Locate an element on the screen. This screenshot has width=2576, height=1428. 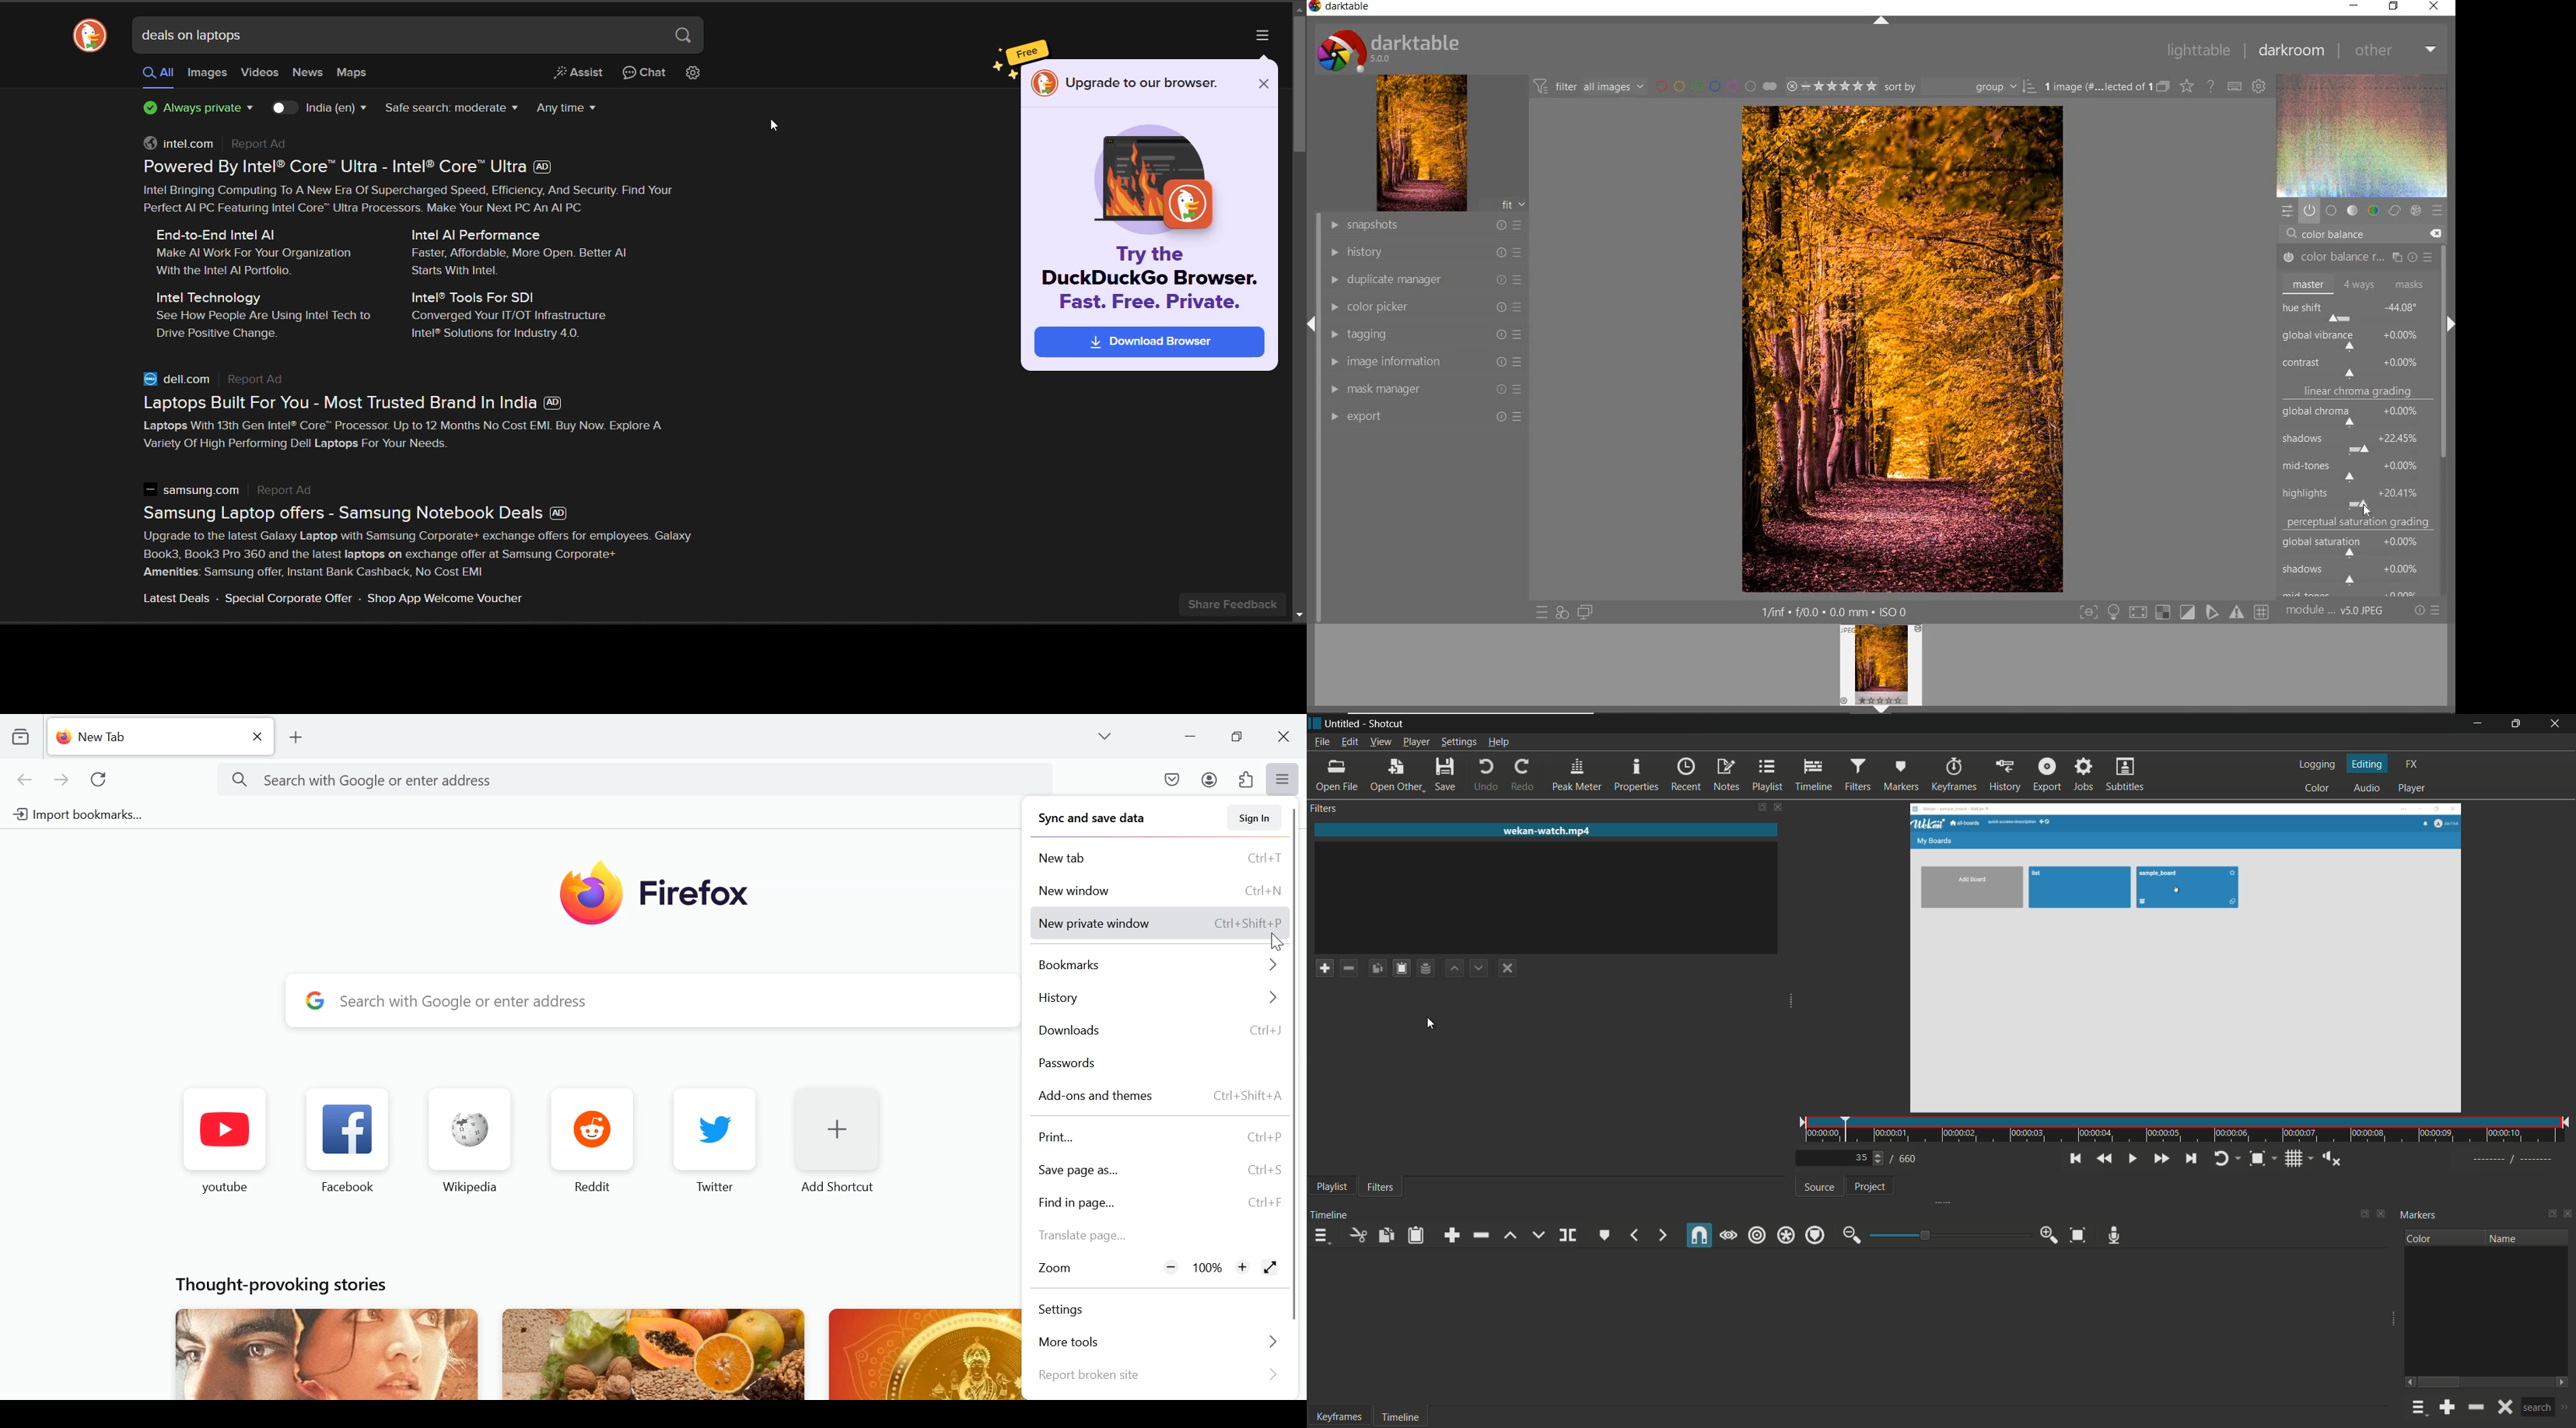
quick access panel is located at coordinates (2285, 211).